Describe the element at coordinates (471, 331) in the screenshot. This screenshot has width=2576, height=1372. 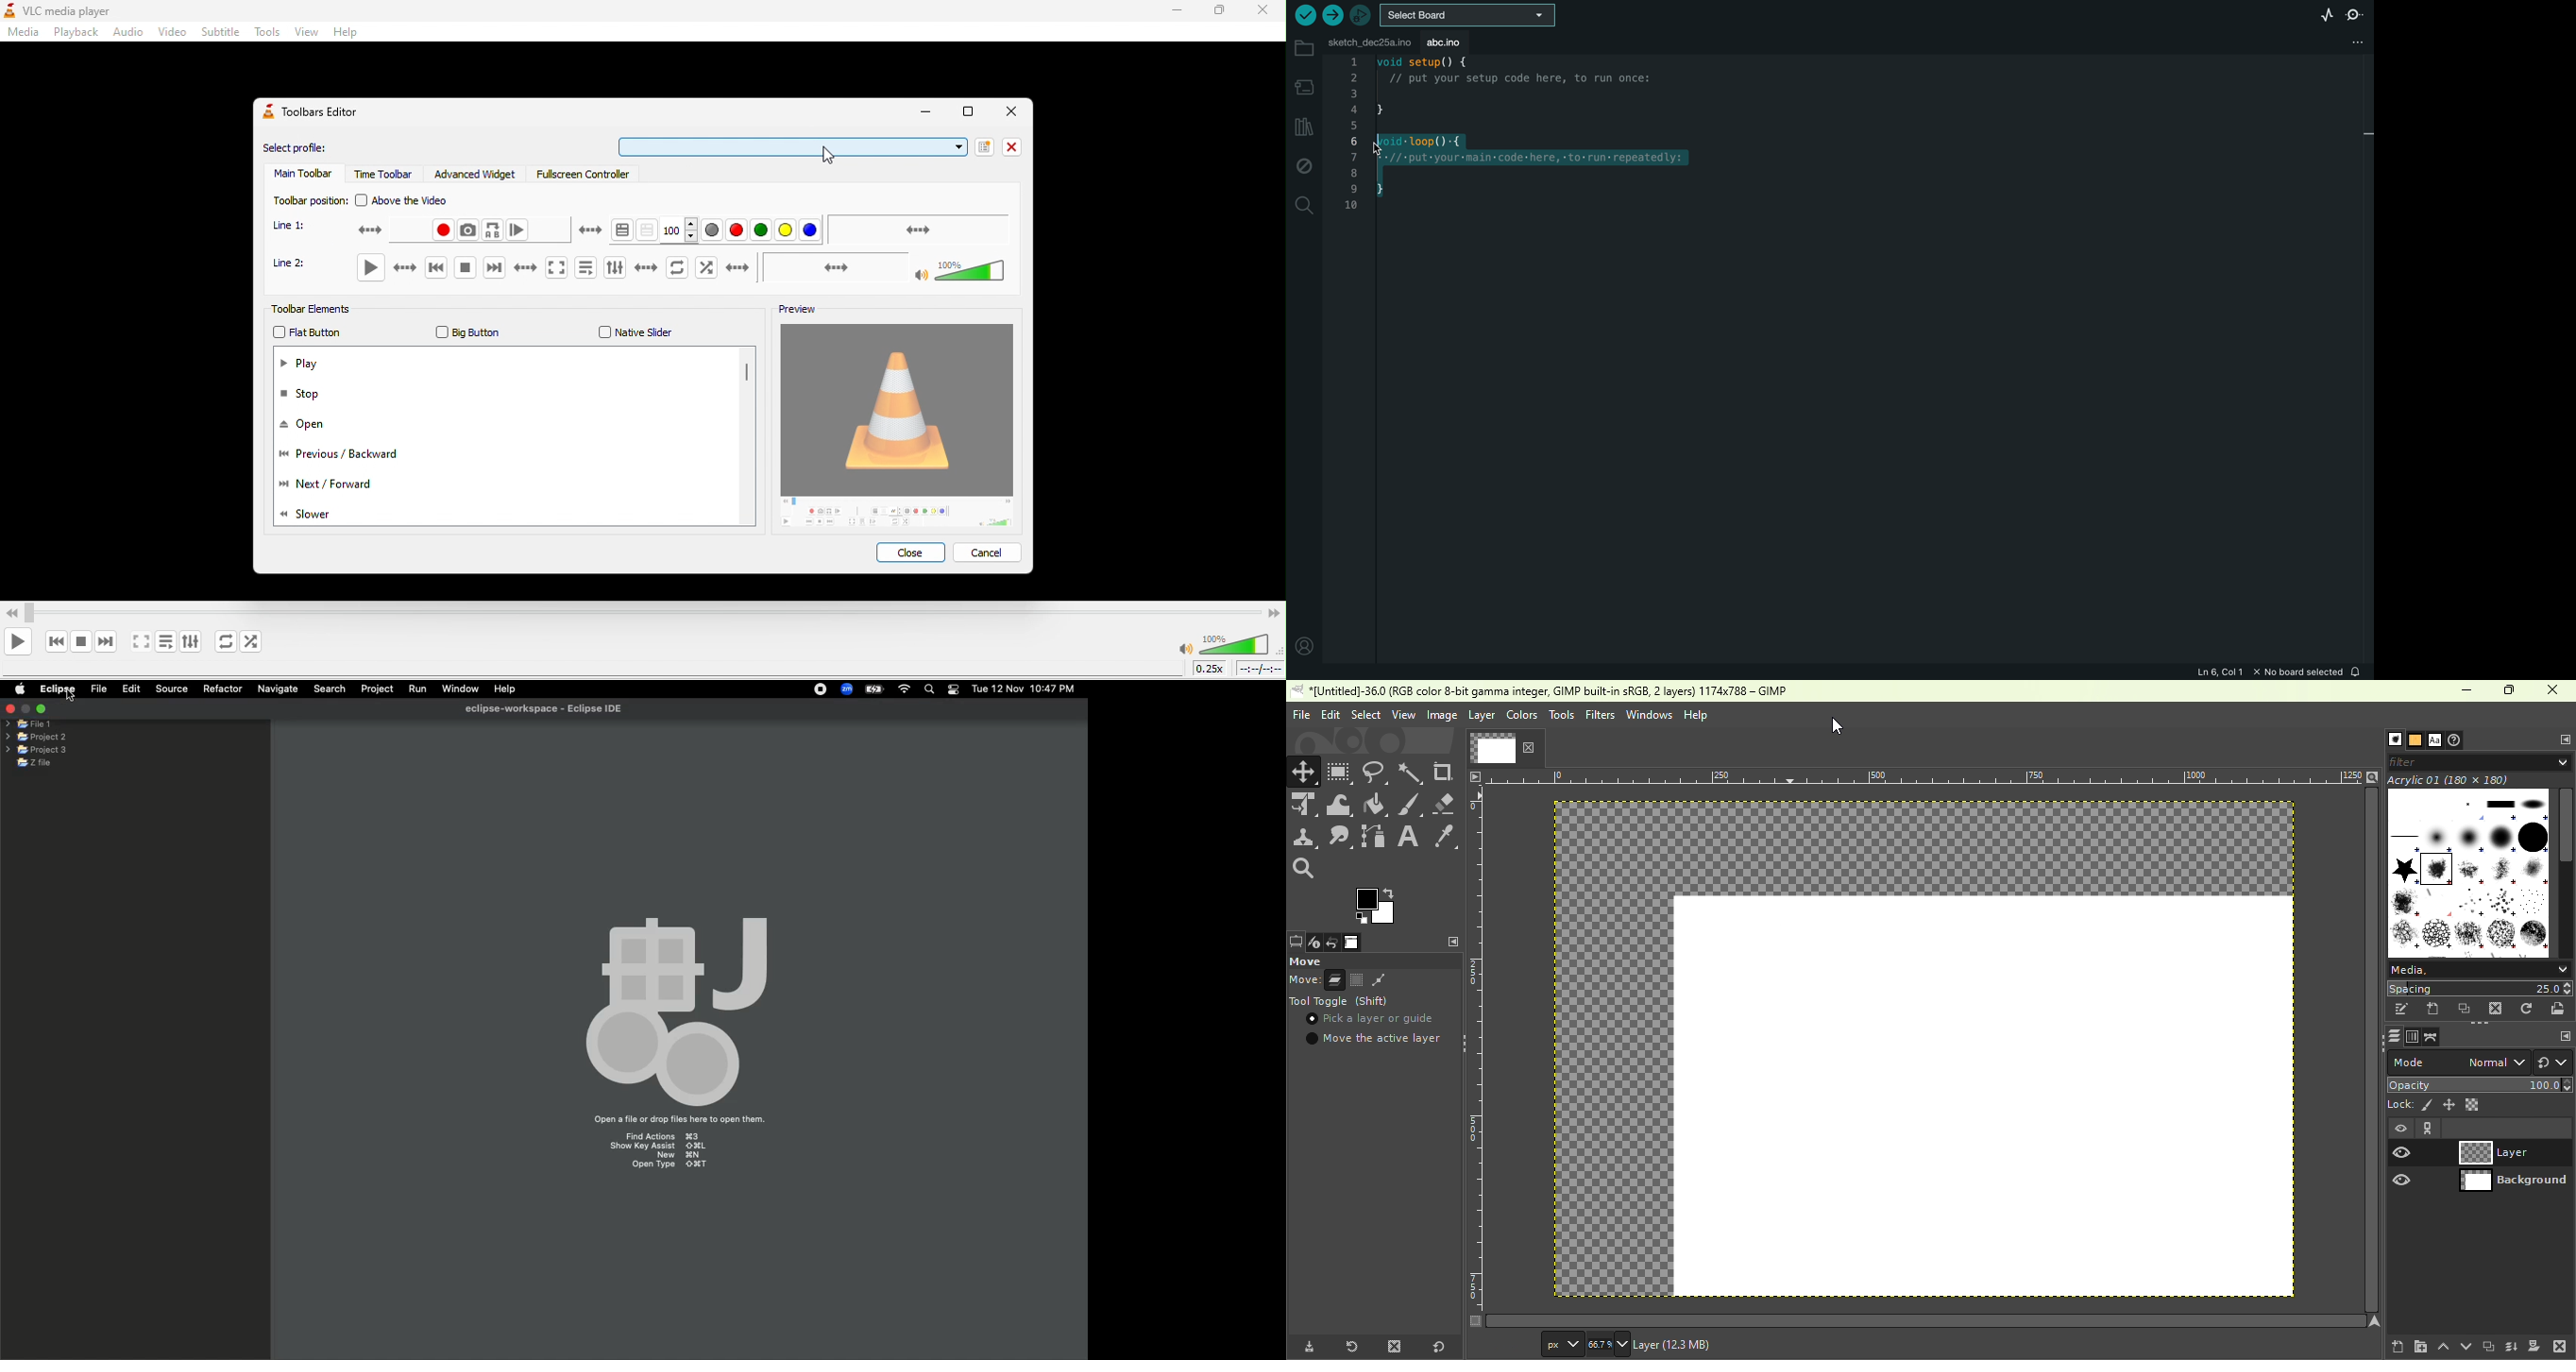
I see `big button` at that location.